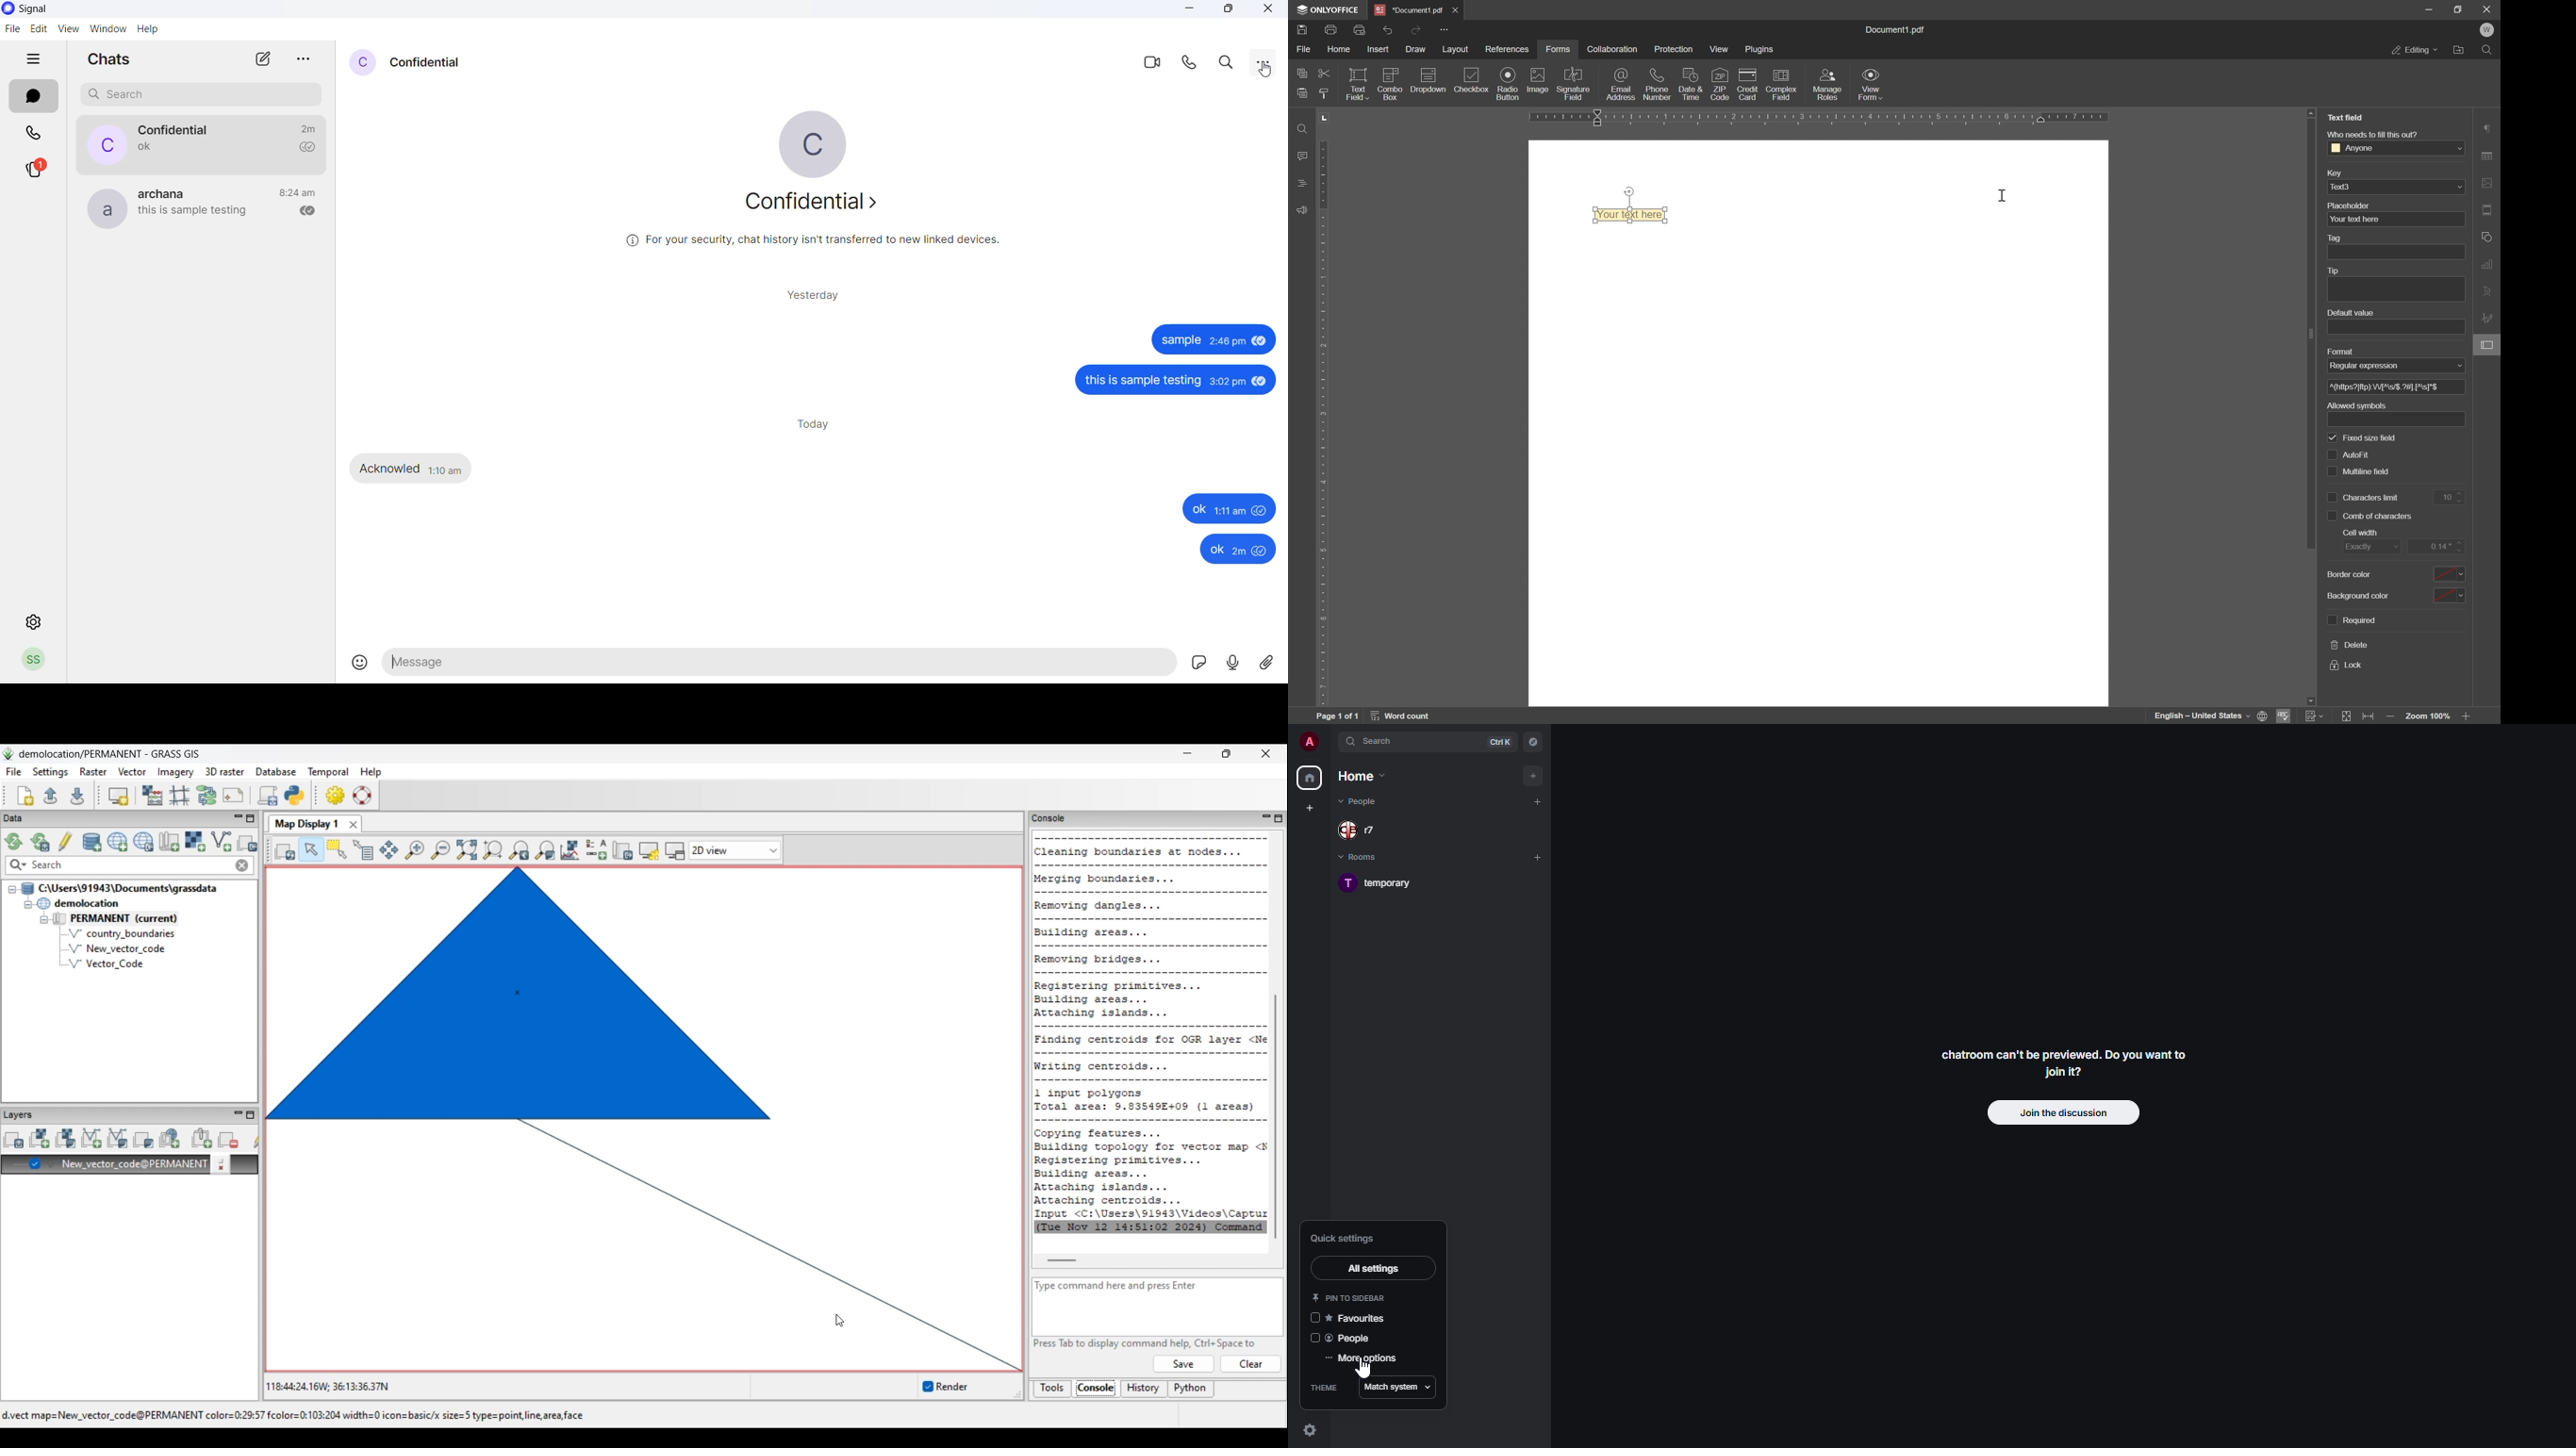 This screenshot has width=2576, height=1456. What do you see at coordinates (2372, 133) in the screenshot?
I see `who needs to fill this out?` at bounding box center [2372, 133].